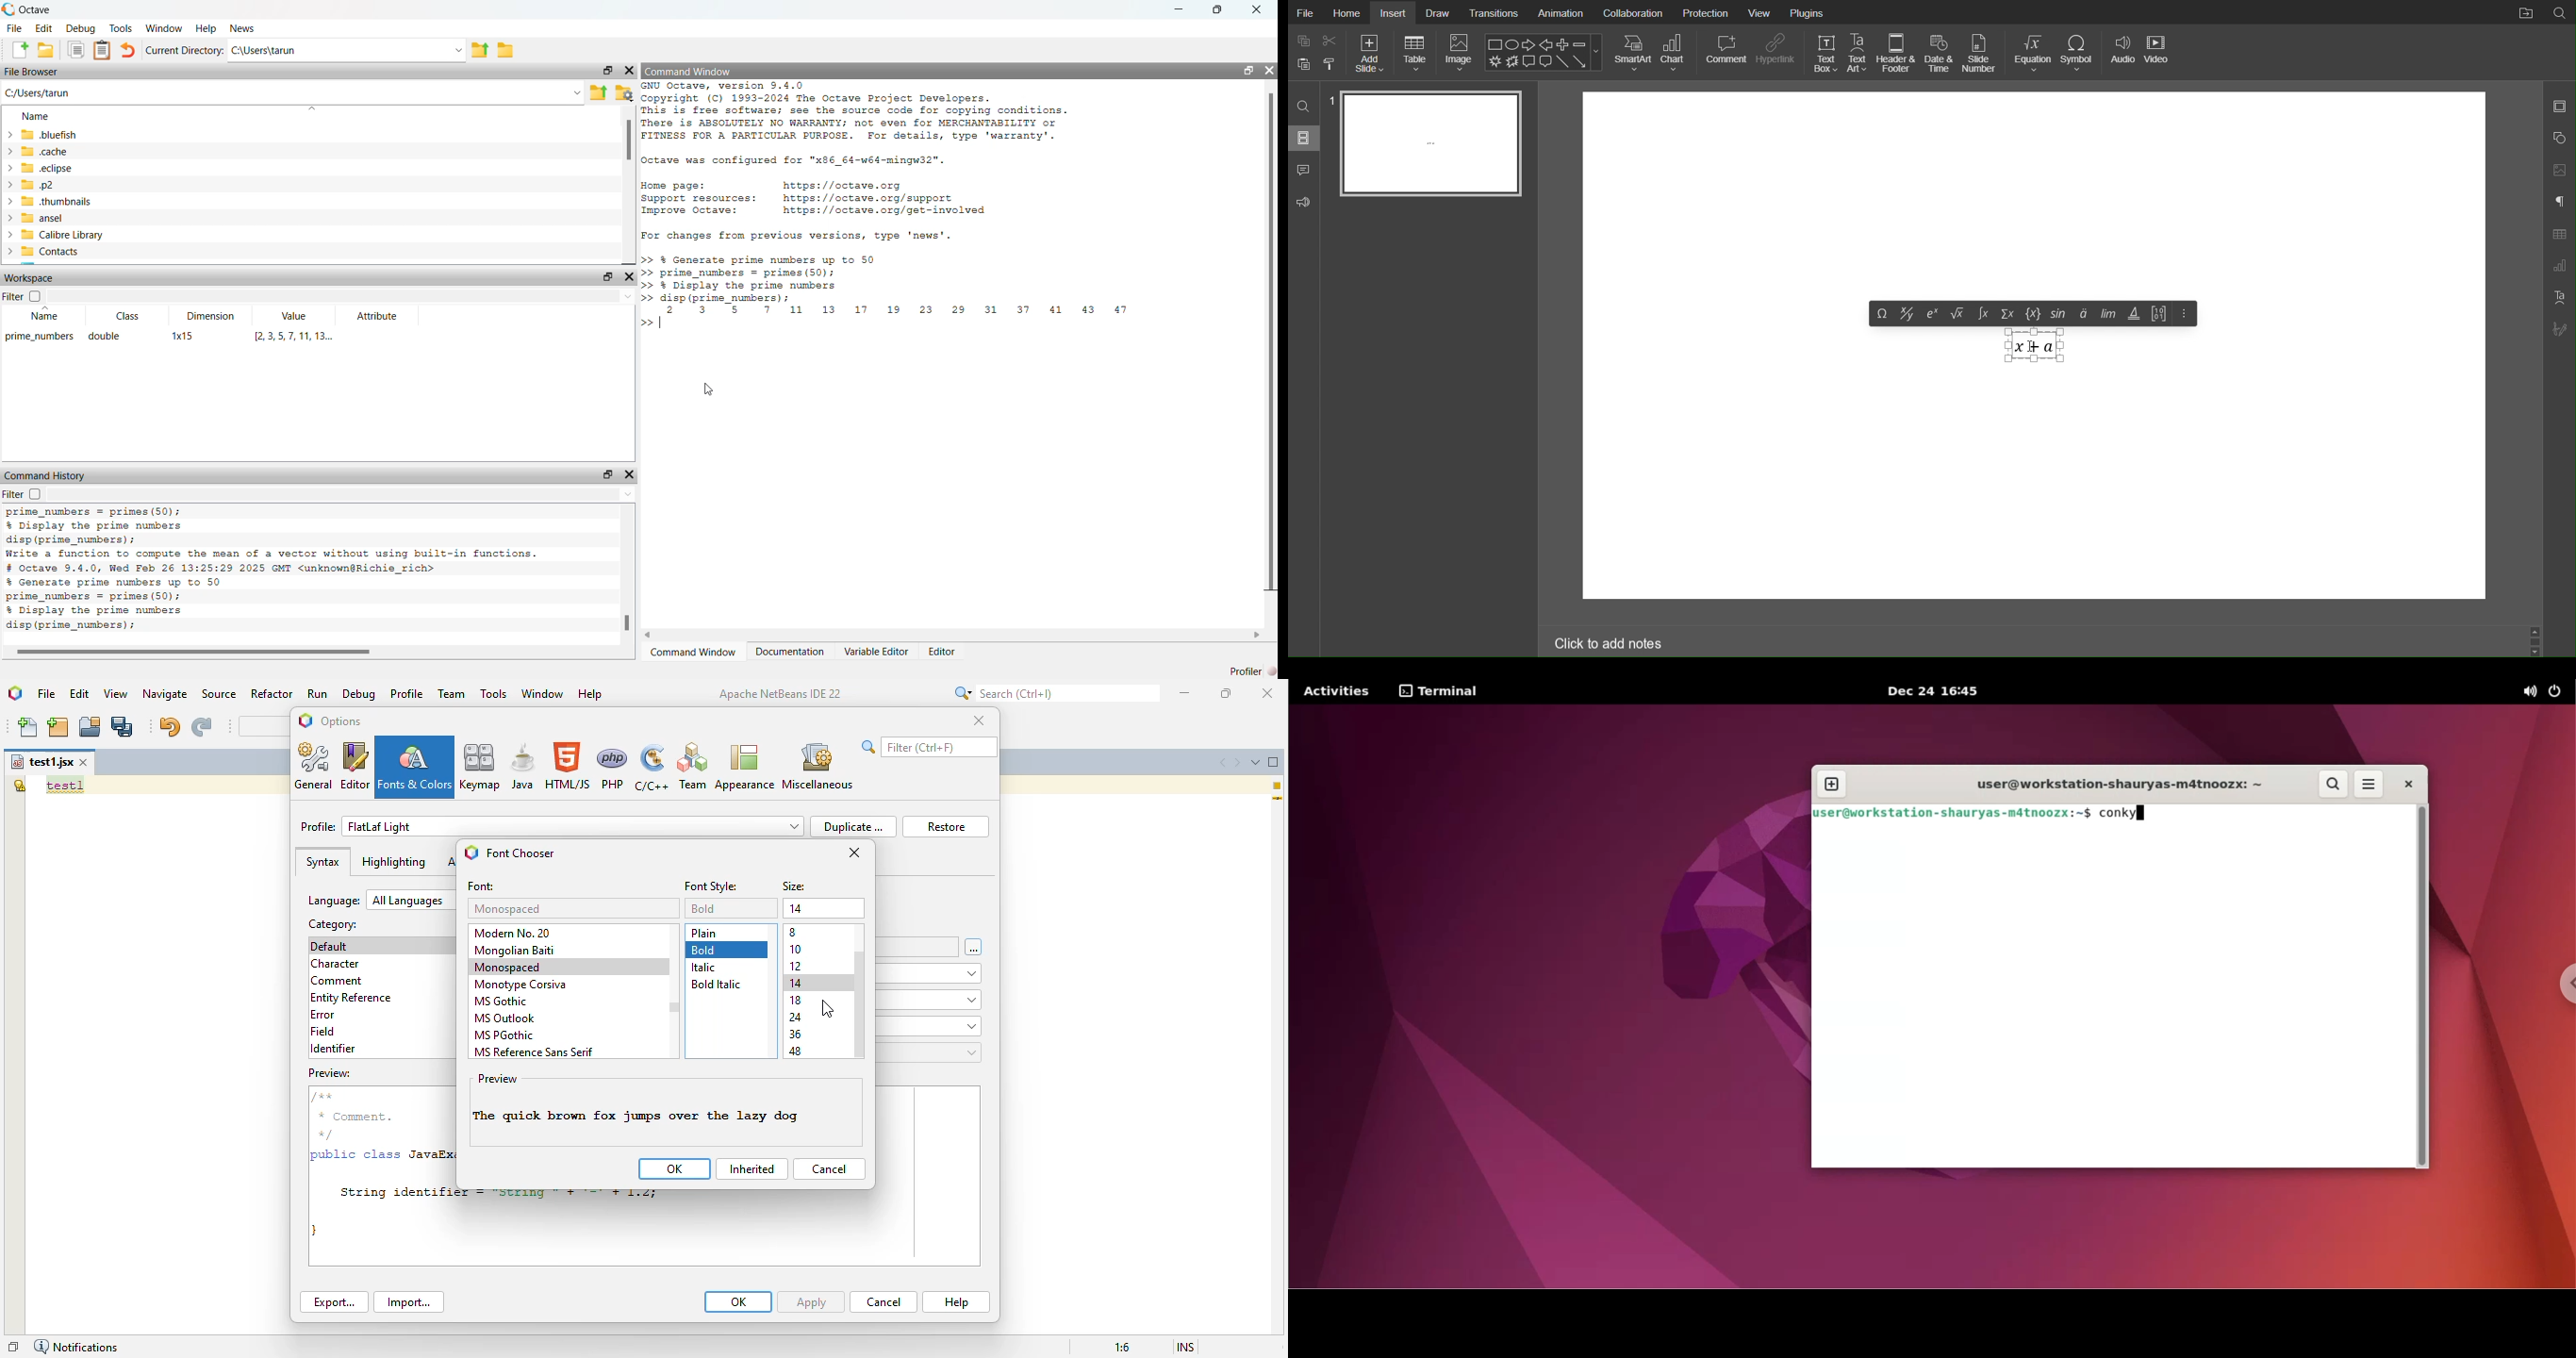 The width and height of the screenshot is (2576, 1372). What do you see at coordinates (2560, 13) in the screenshot?
I see `Search` at bounding box center [2560, 13].